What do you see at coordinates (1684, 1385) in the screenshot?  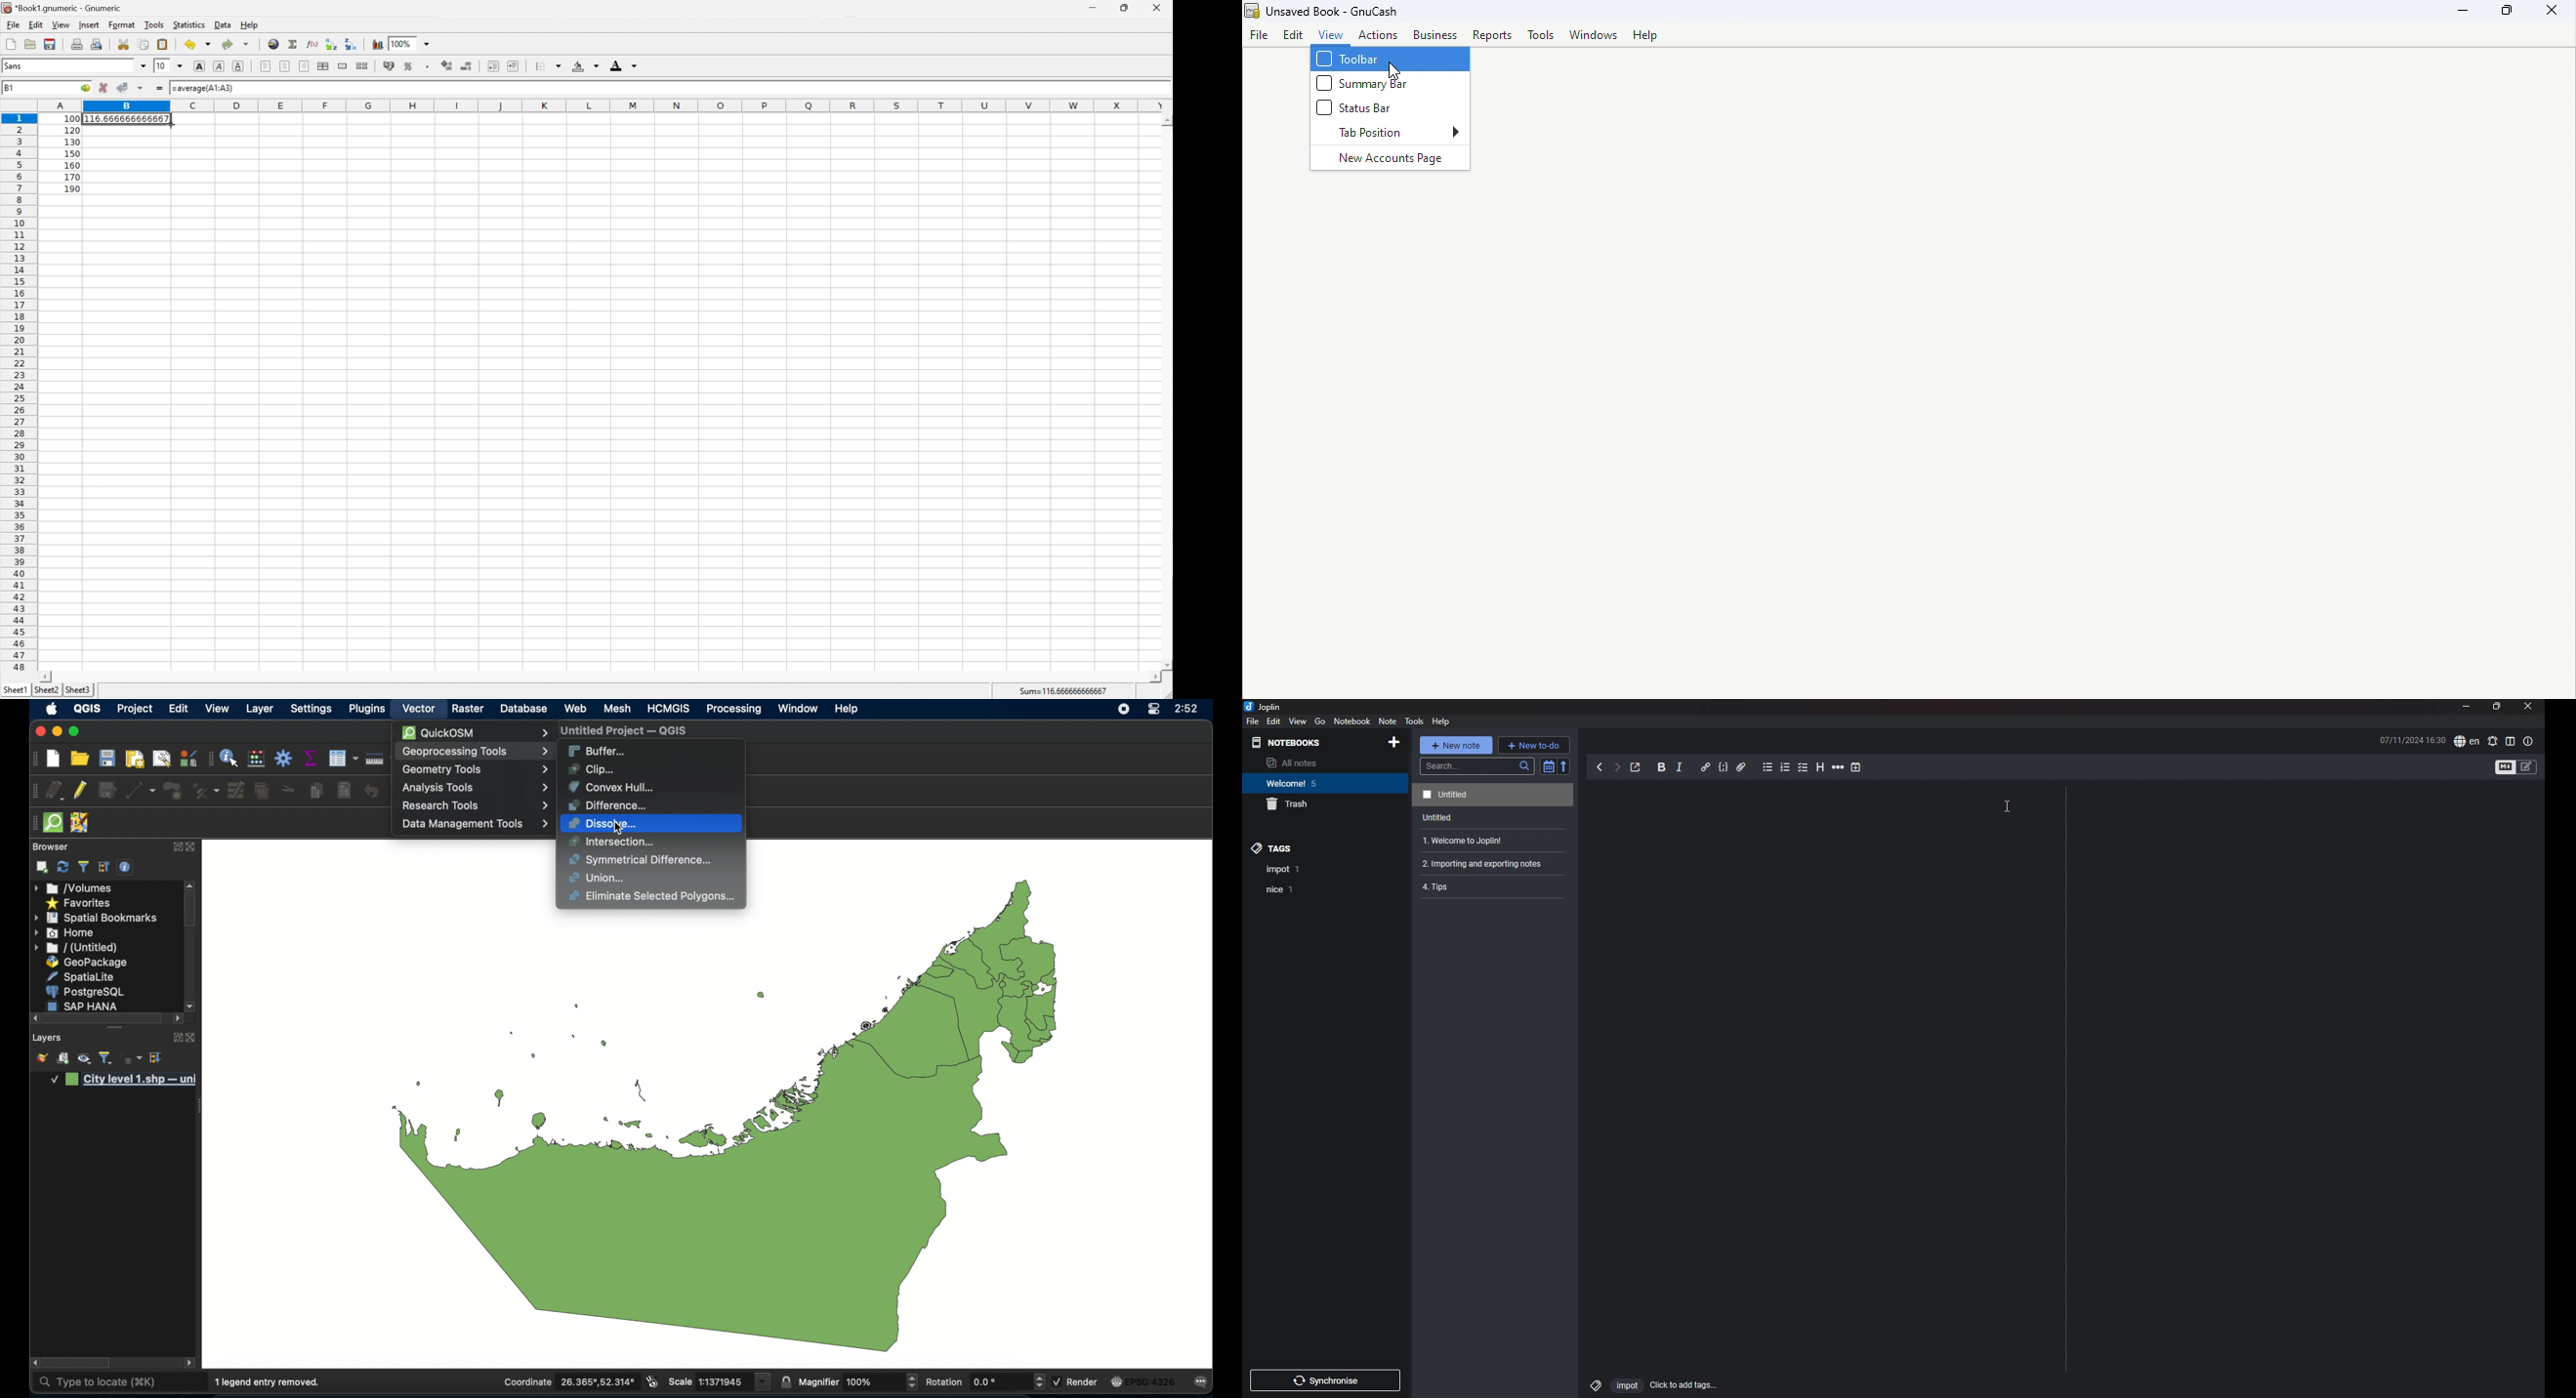 I see `add tags` at bounding box center [1684, 1385].